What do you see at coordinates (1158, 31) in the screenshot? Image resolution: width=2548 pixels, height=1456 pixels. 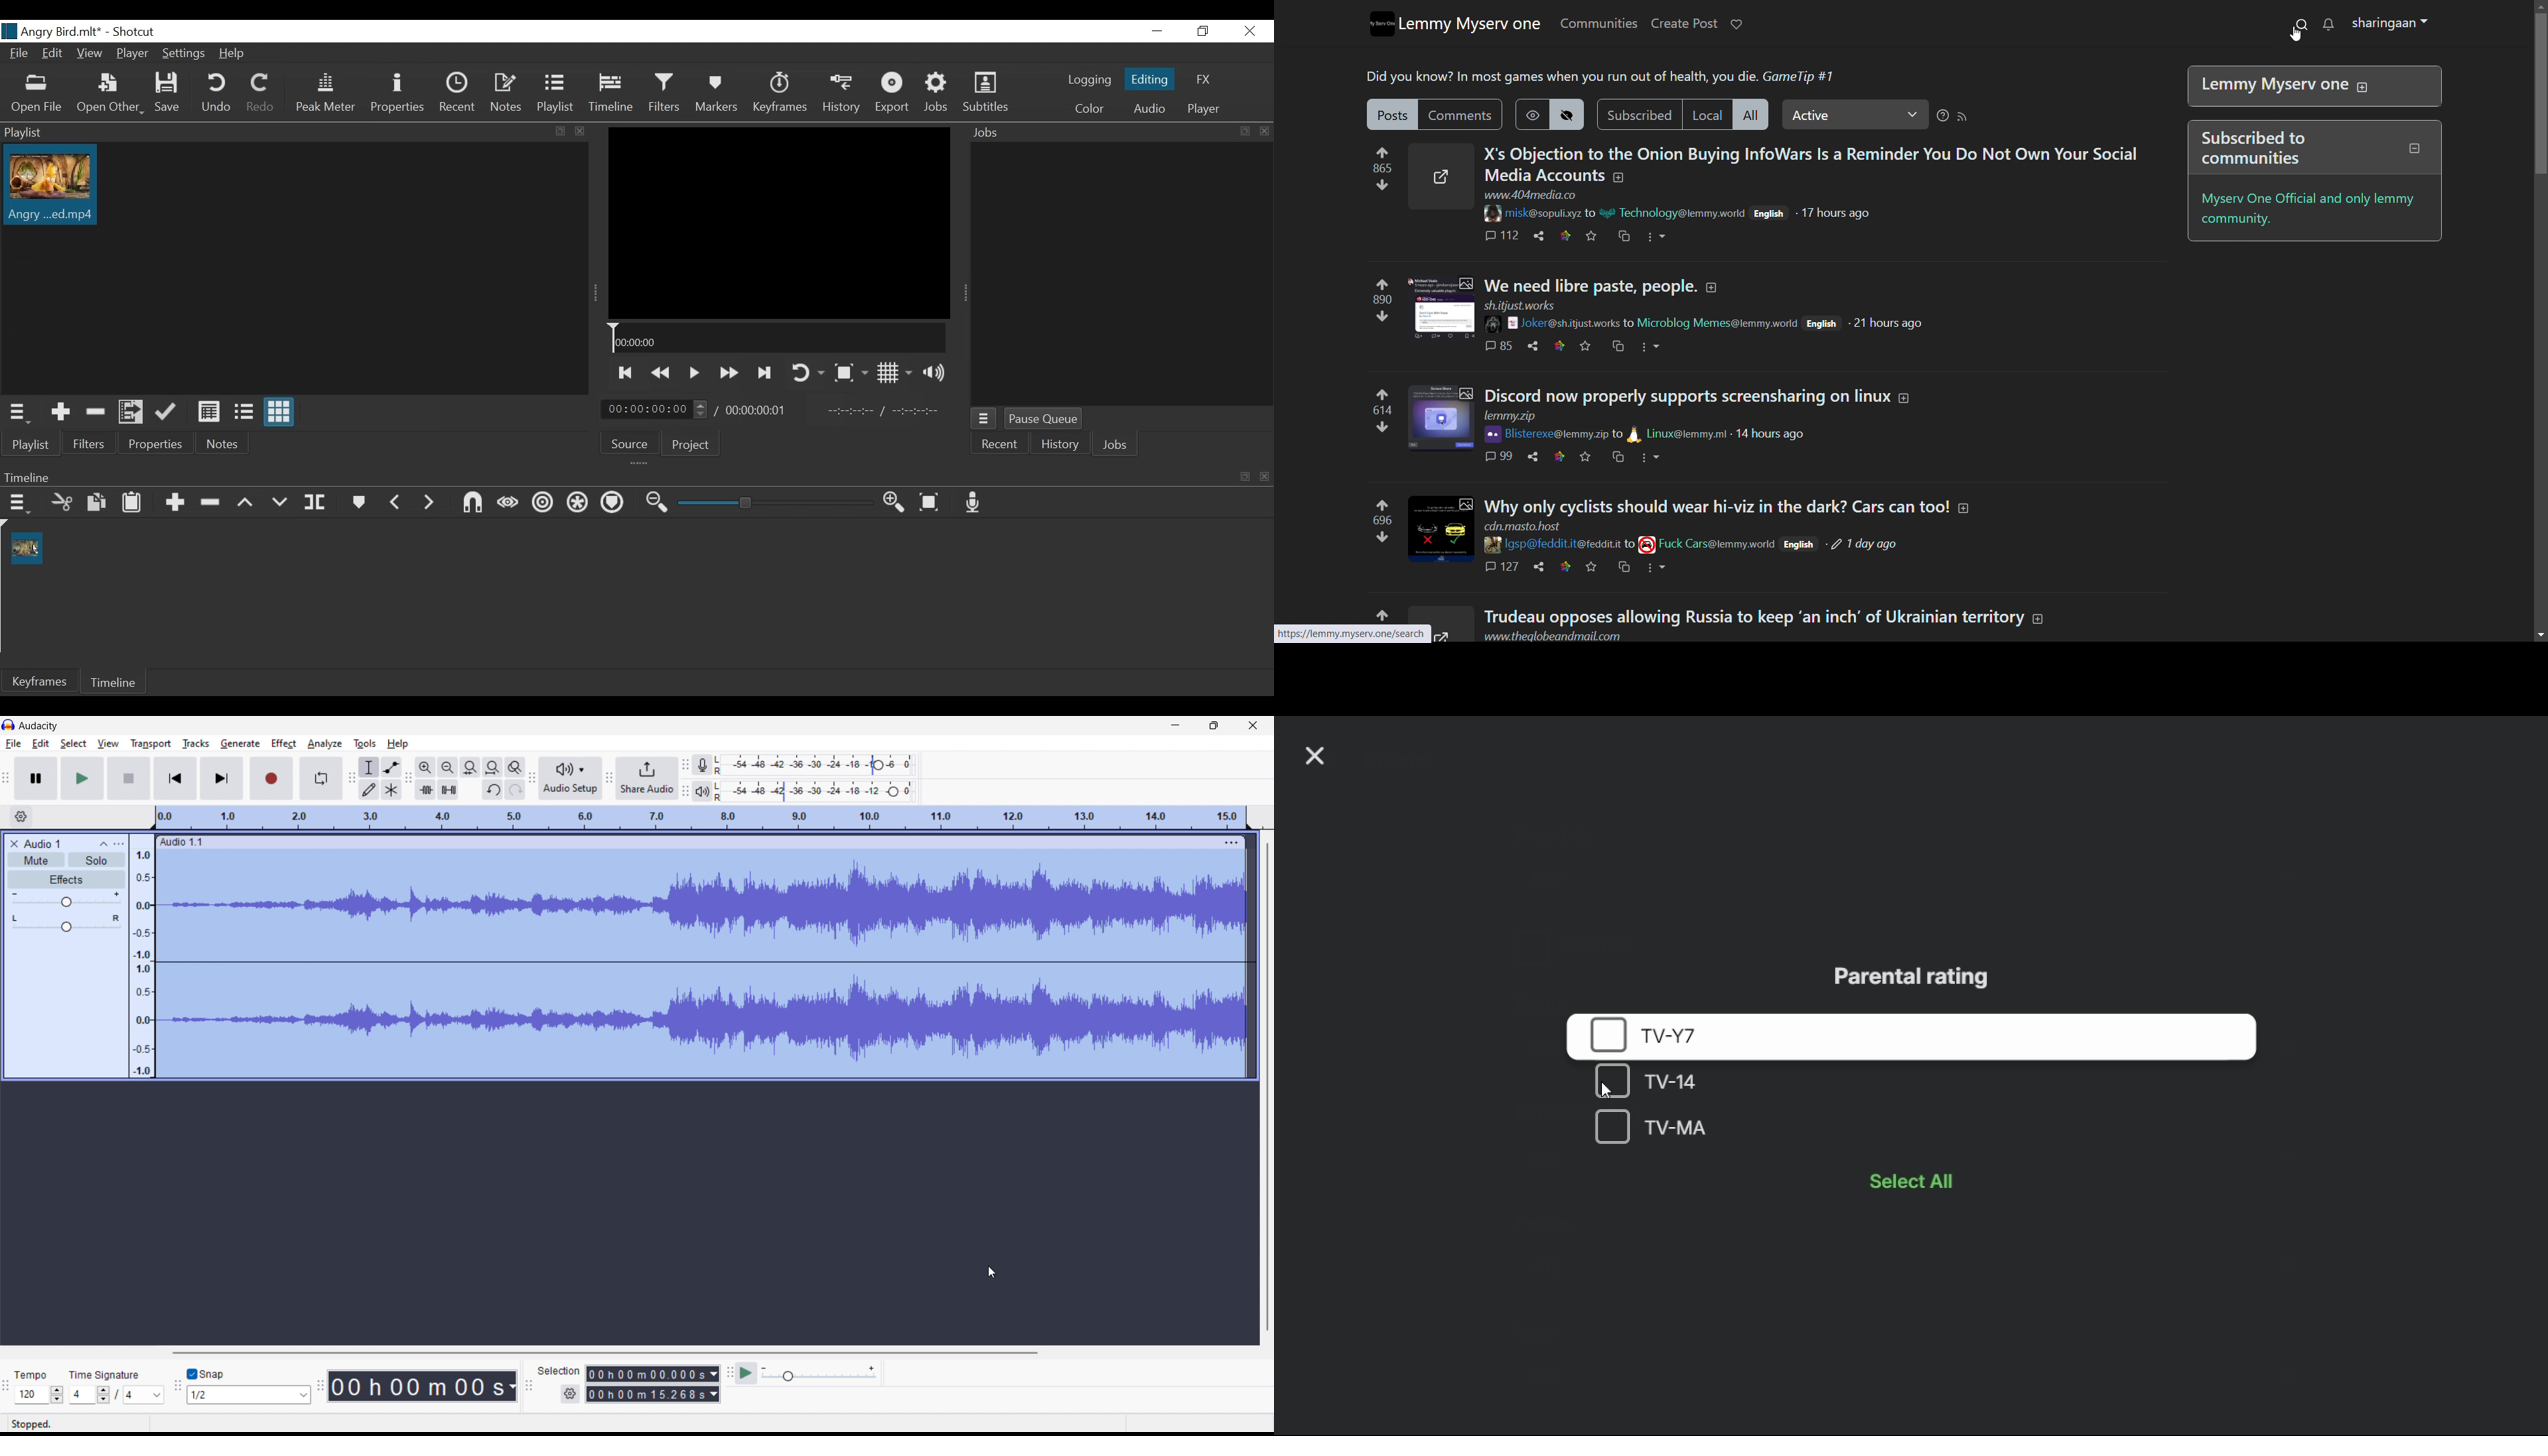 I see `minimize` at bounding box center [1158, 31].